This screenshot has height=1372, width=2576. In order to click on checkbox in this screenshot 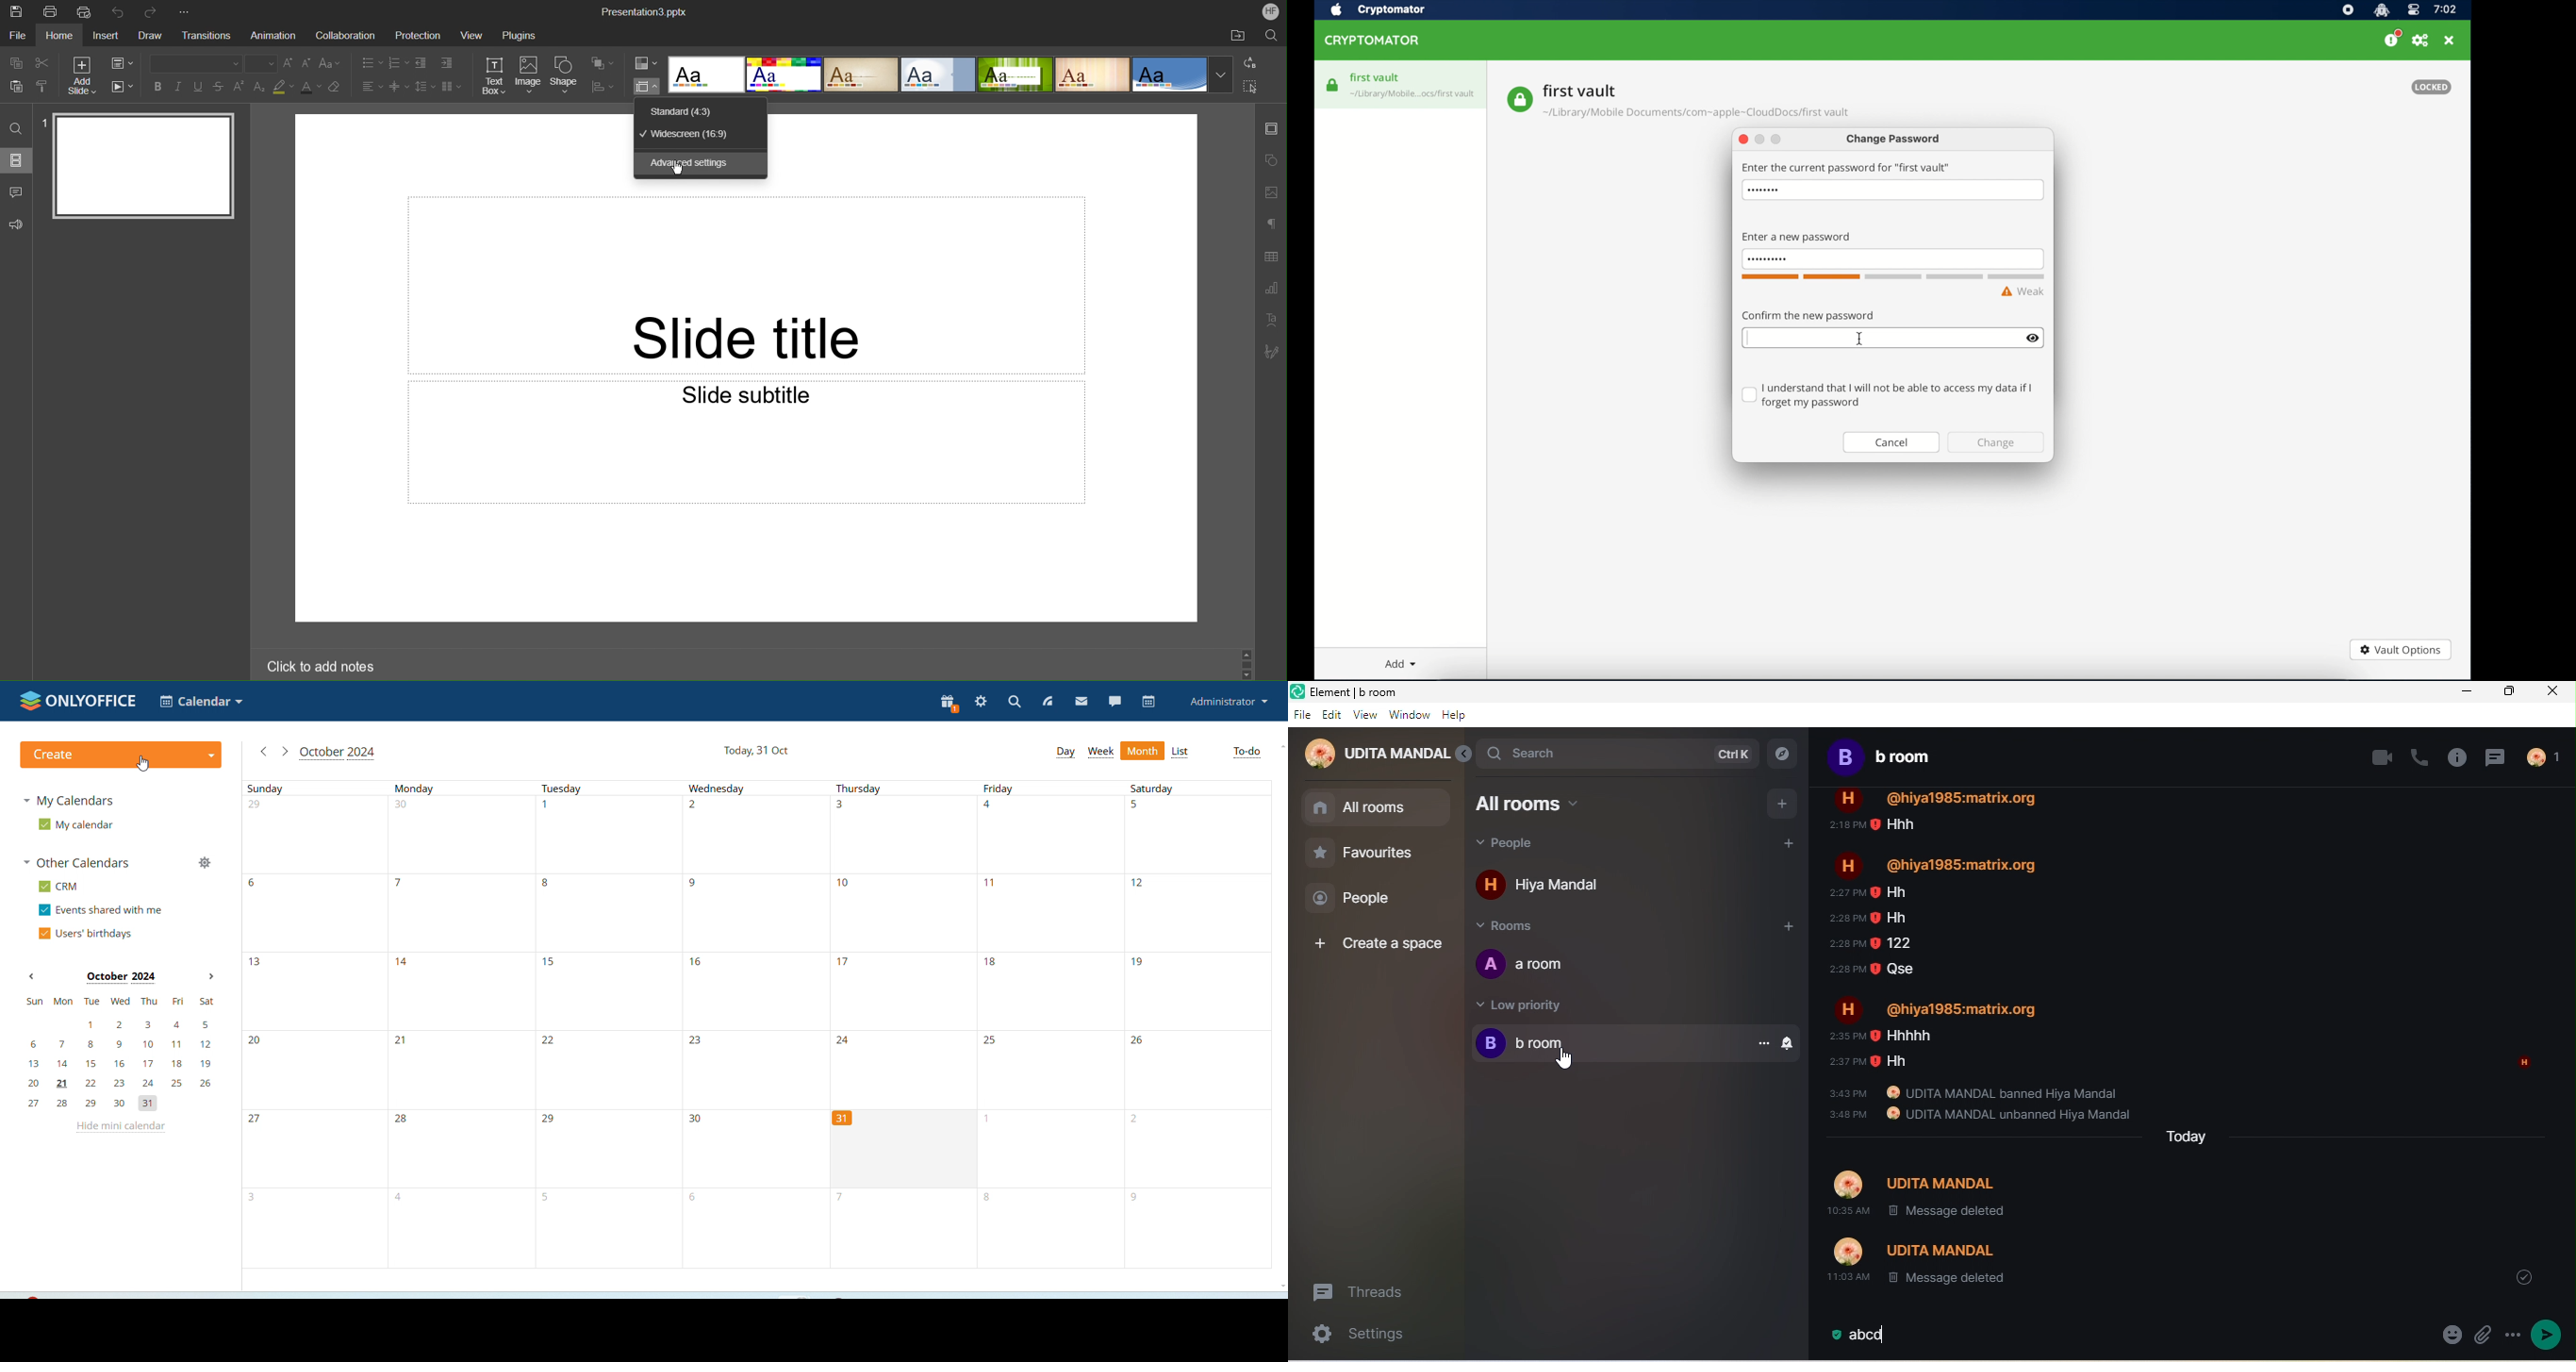, I will do `click(1889, 395)`.